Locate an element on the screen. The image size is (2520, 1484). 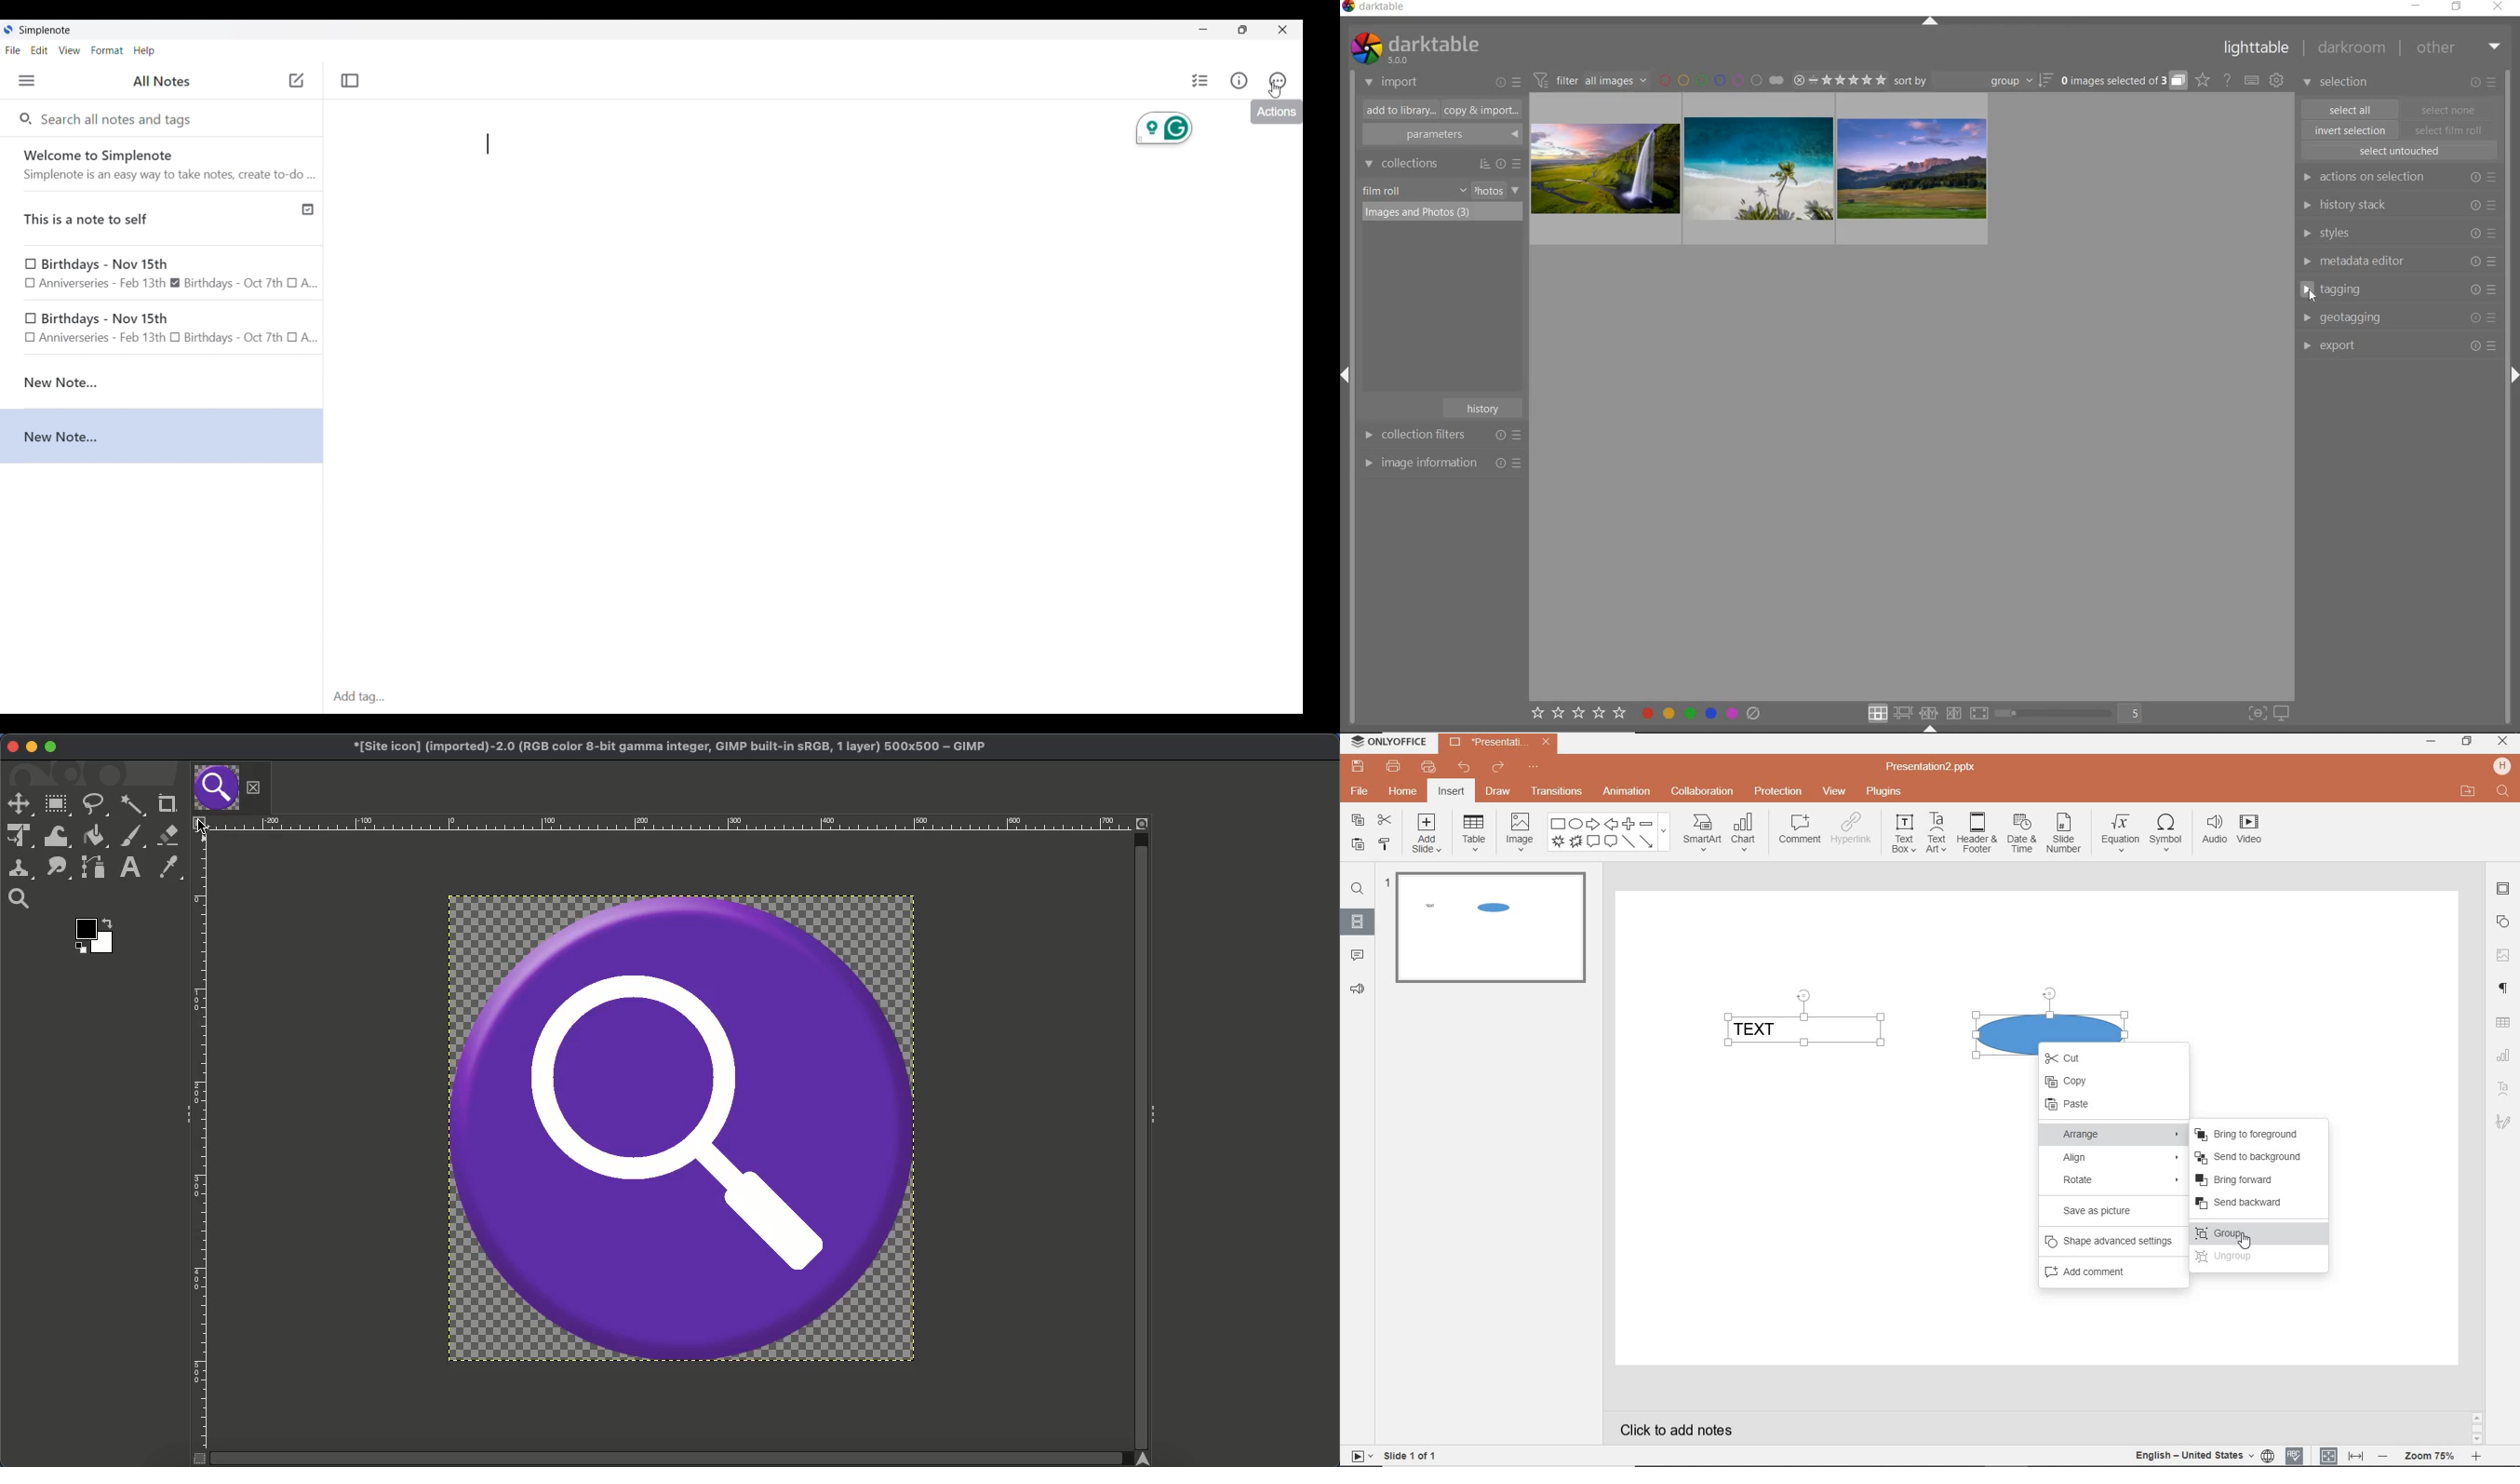
FIT TO SLIDE / FIT TO WIDTH is located at coordinates (2342, 1454).